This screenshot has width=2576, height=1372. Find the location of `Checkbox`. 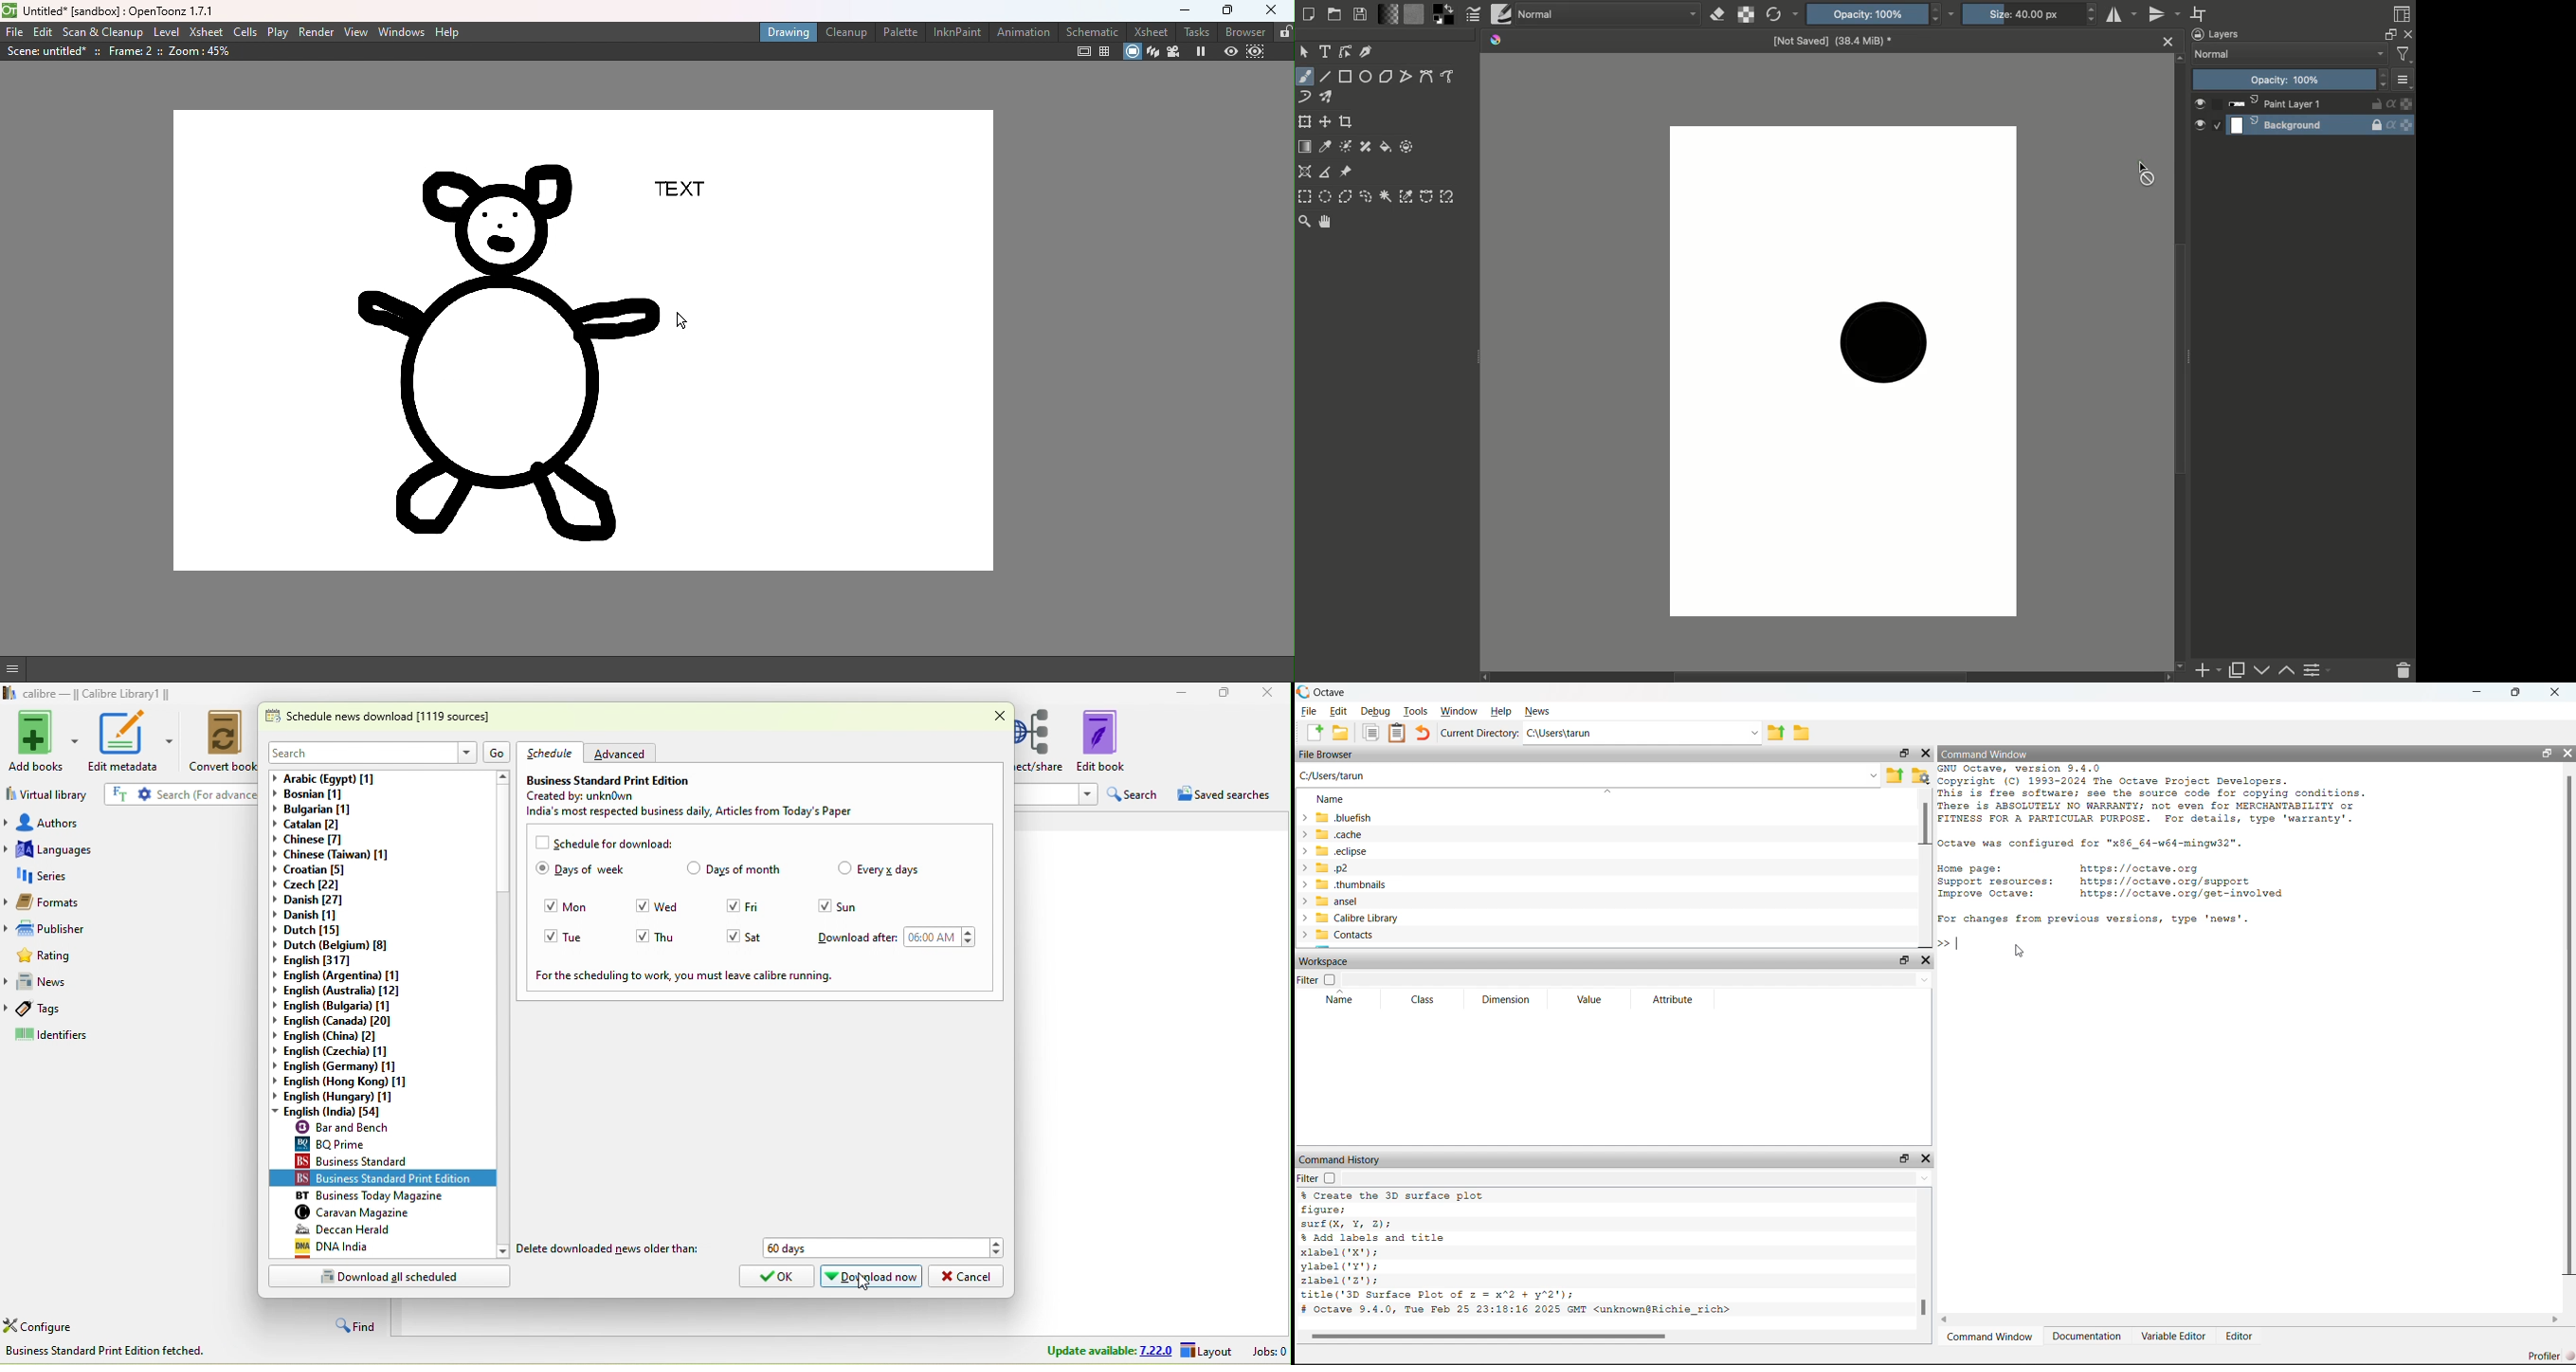

Checkbox is located at coordinates (821, 907).